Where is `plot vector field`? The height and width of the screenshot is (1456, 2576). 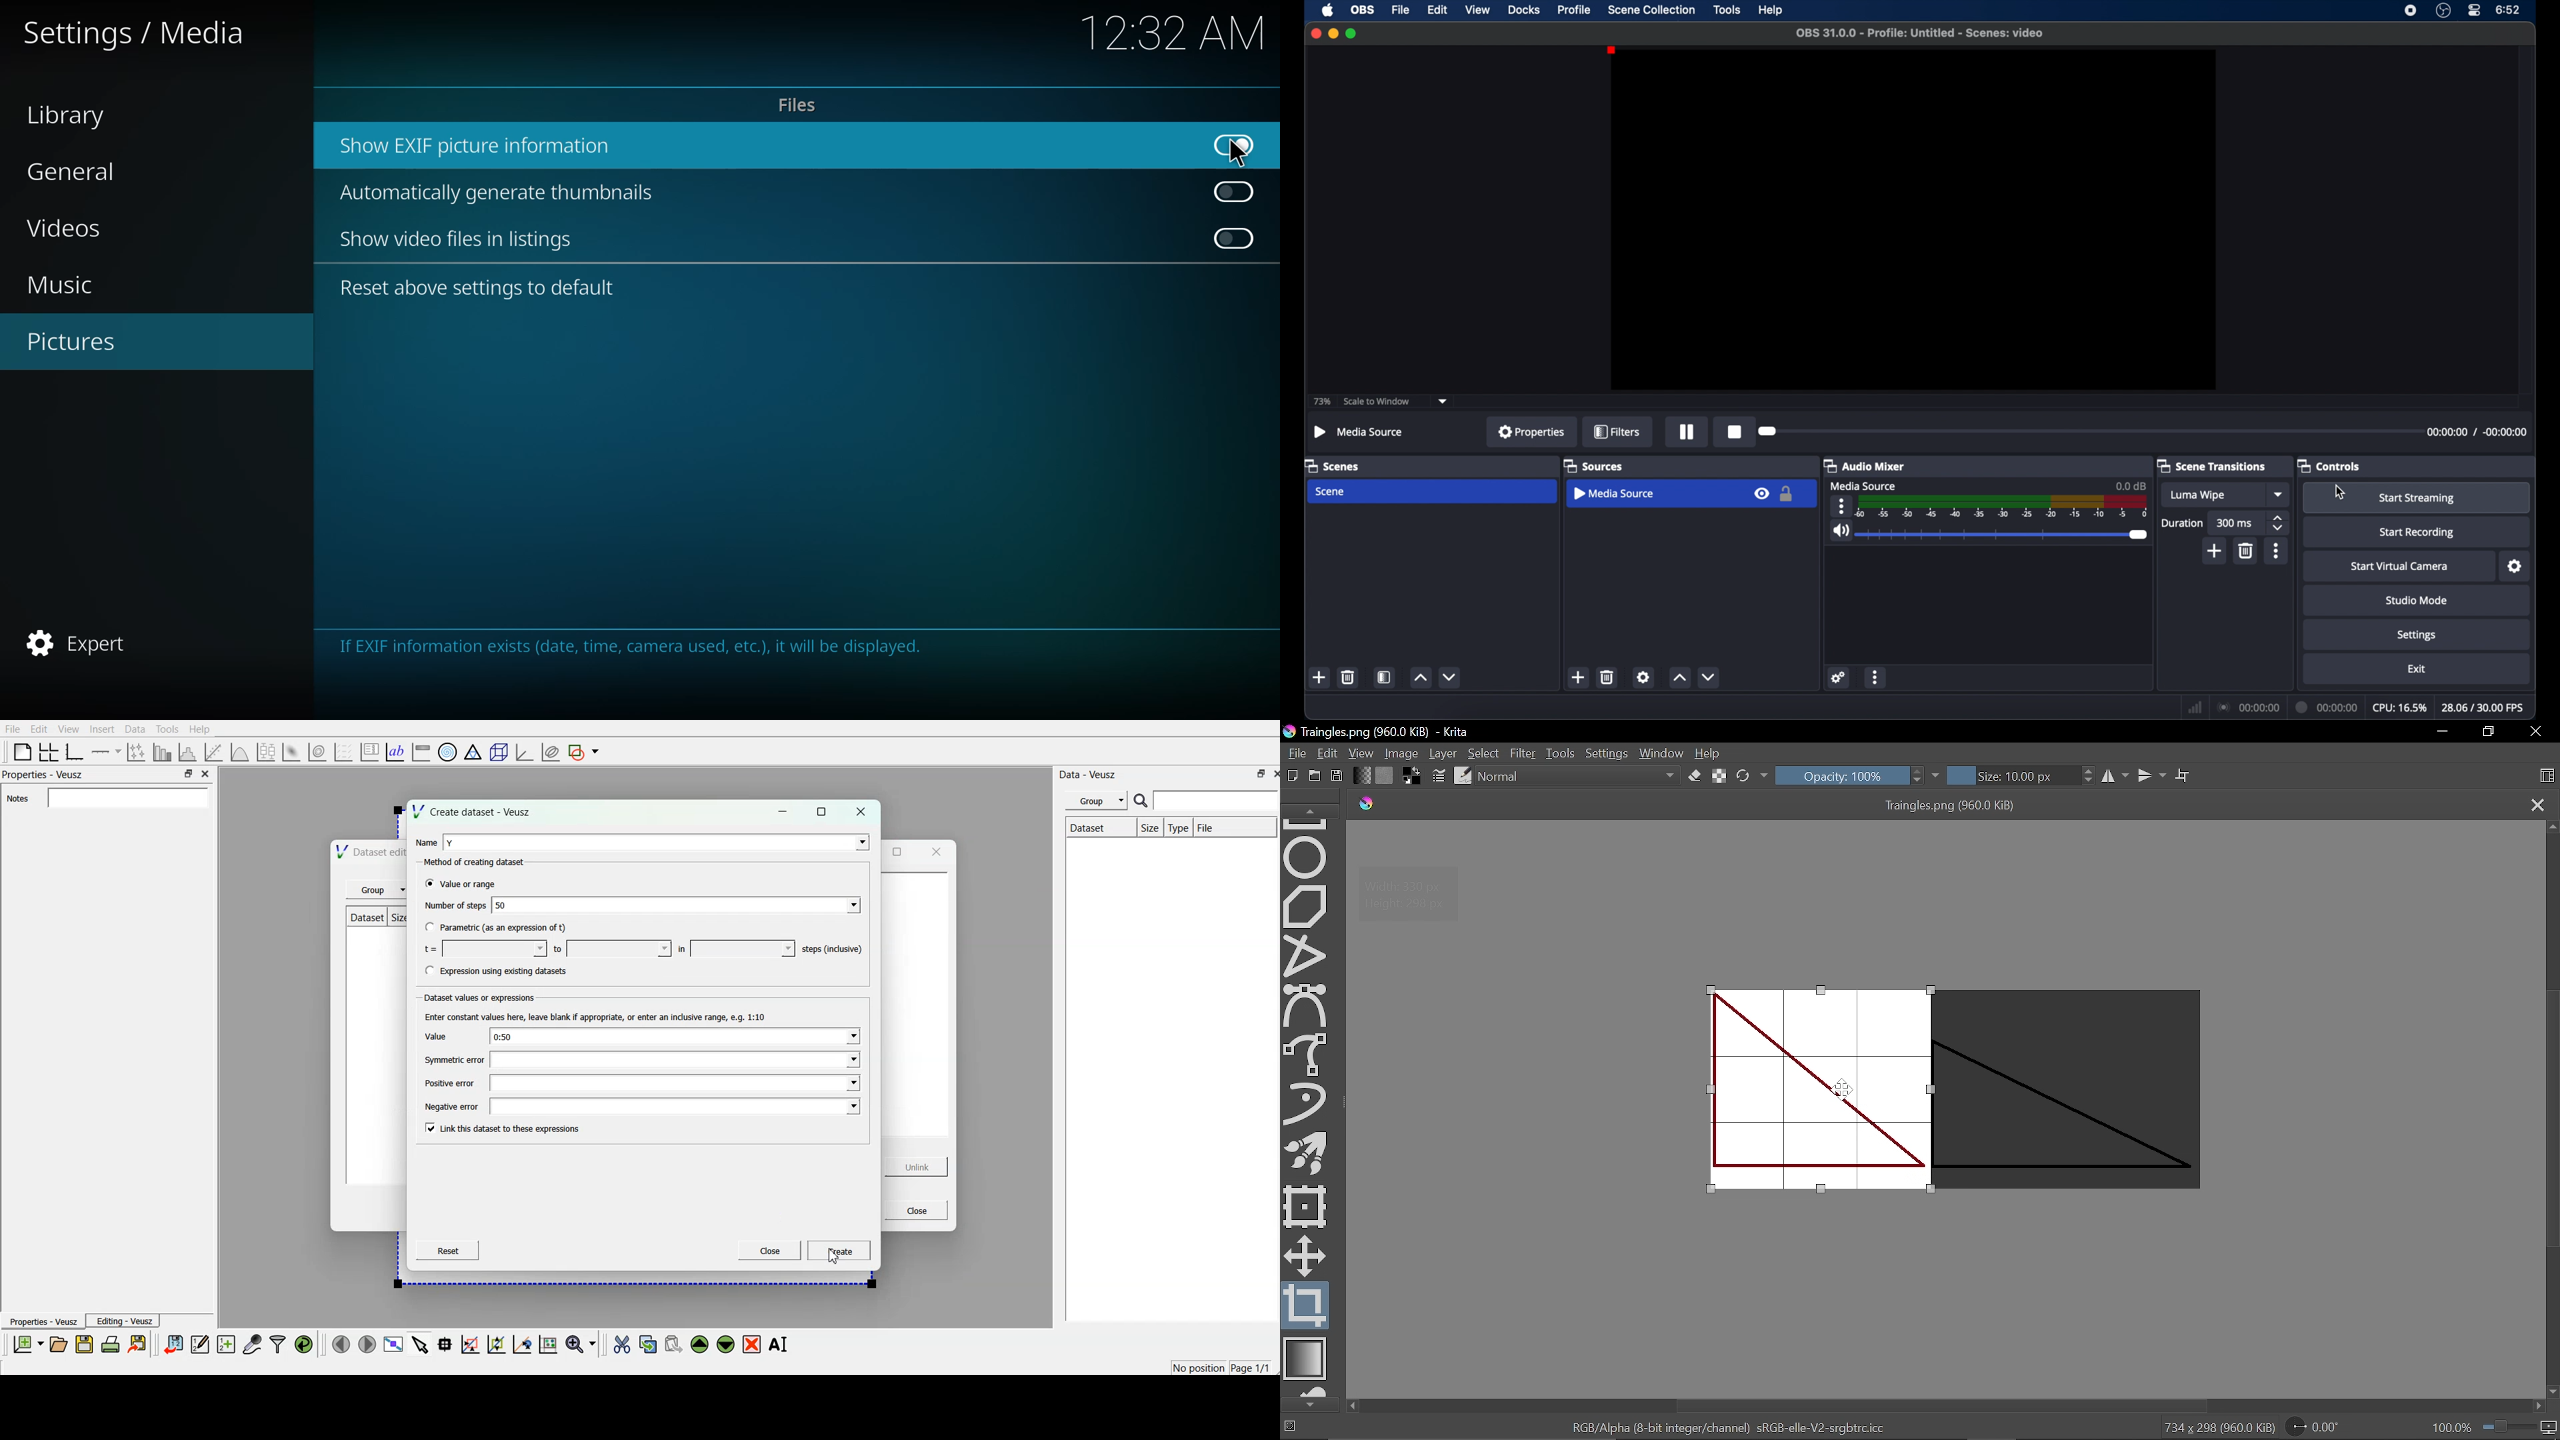 plot vector field is located at coordinates (342, 750).